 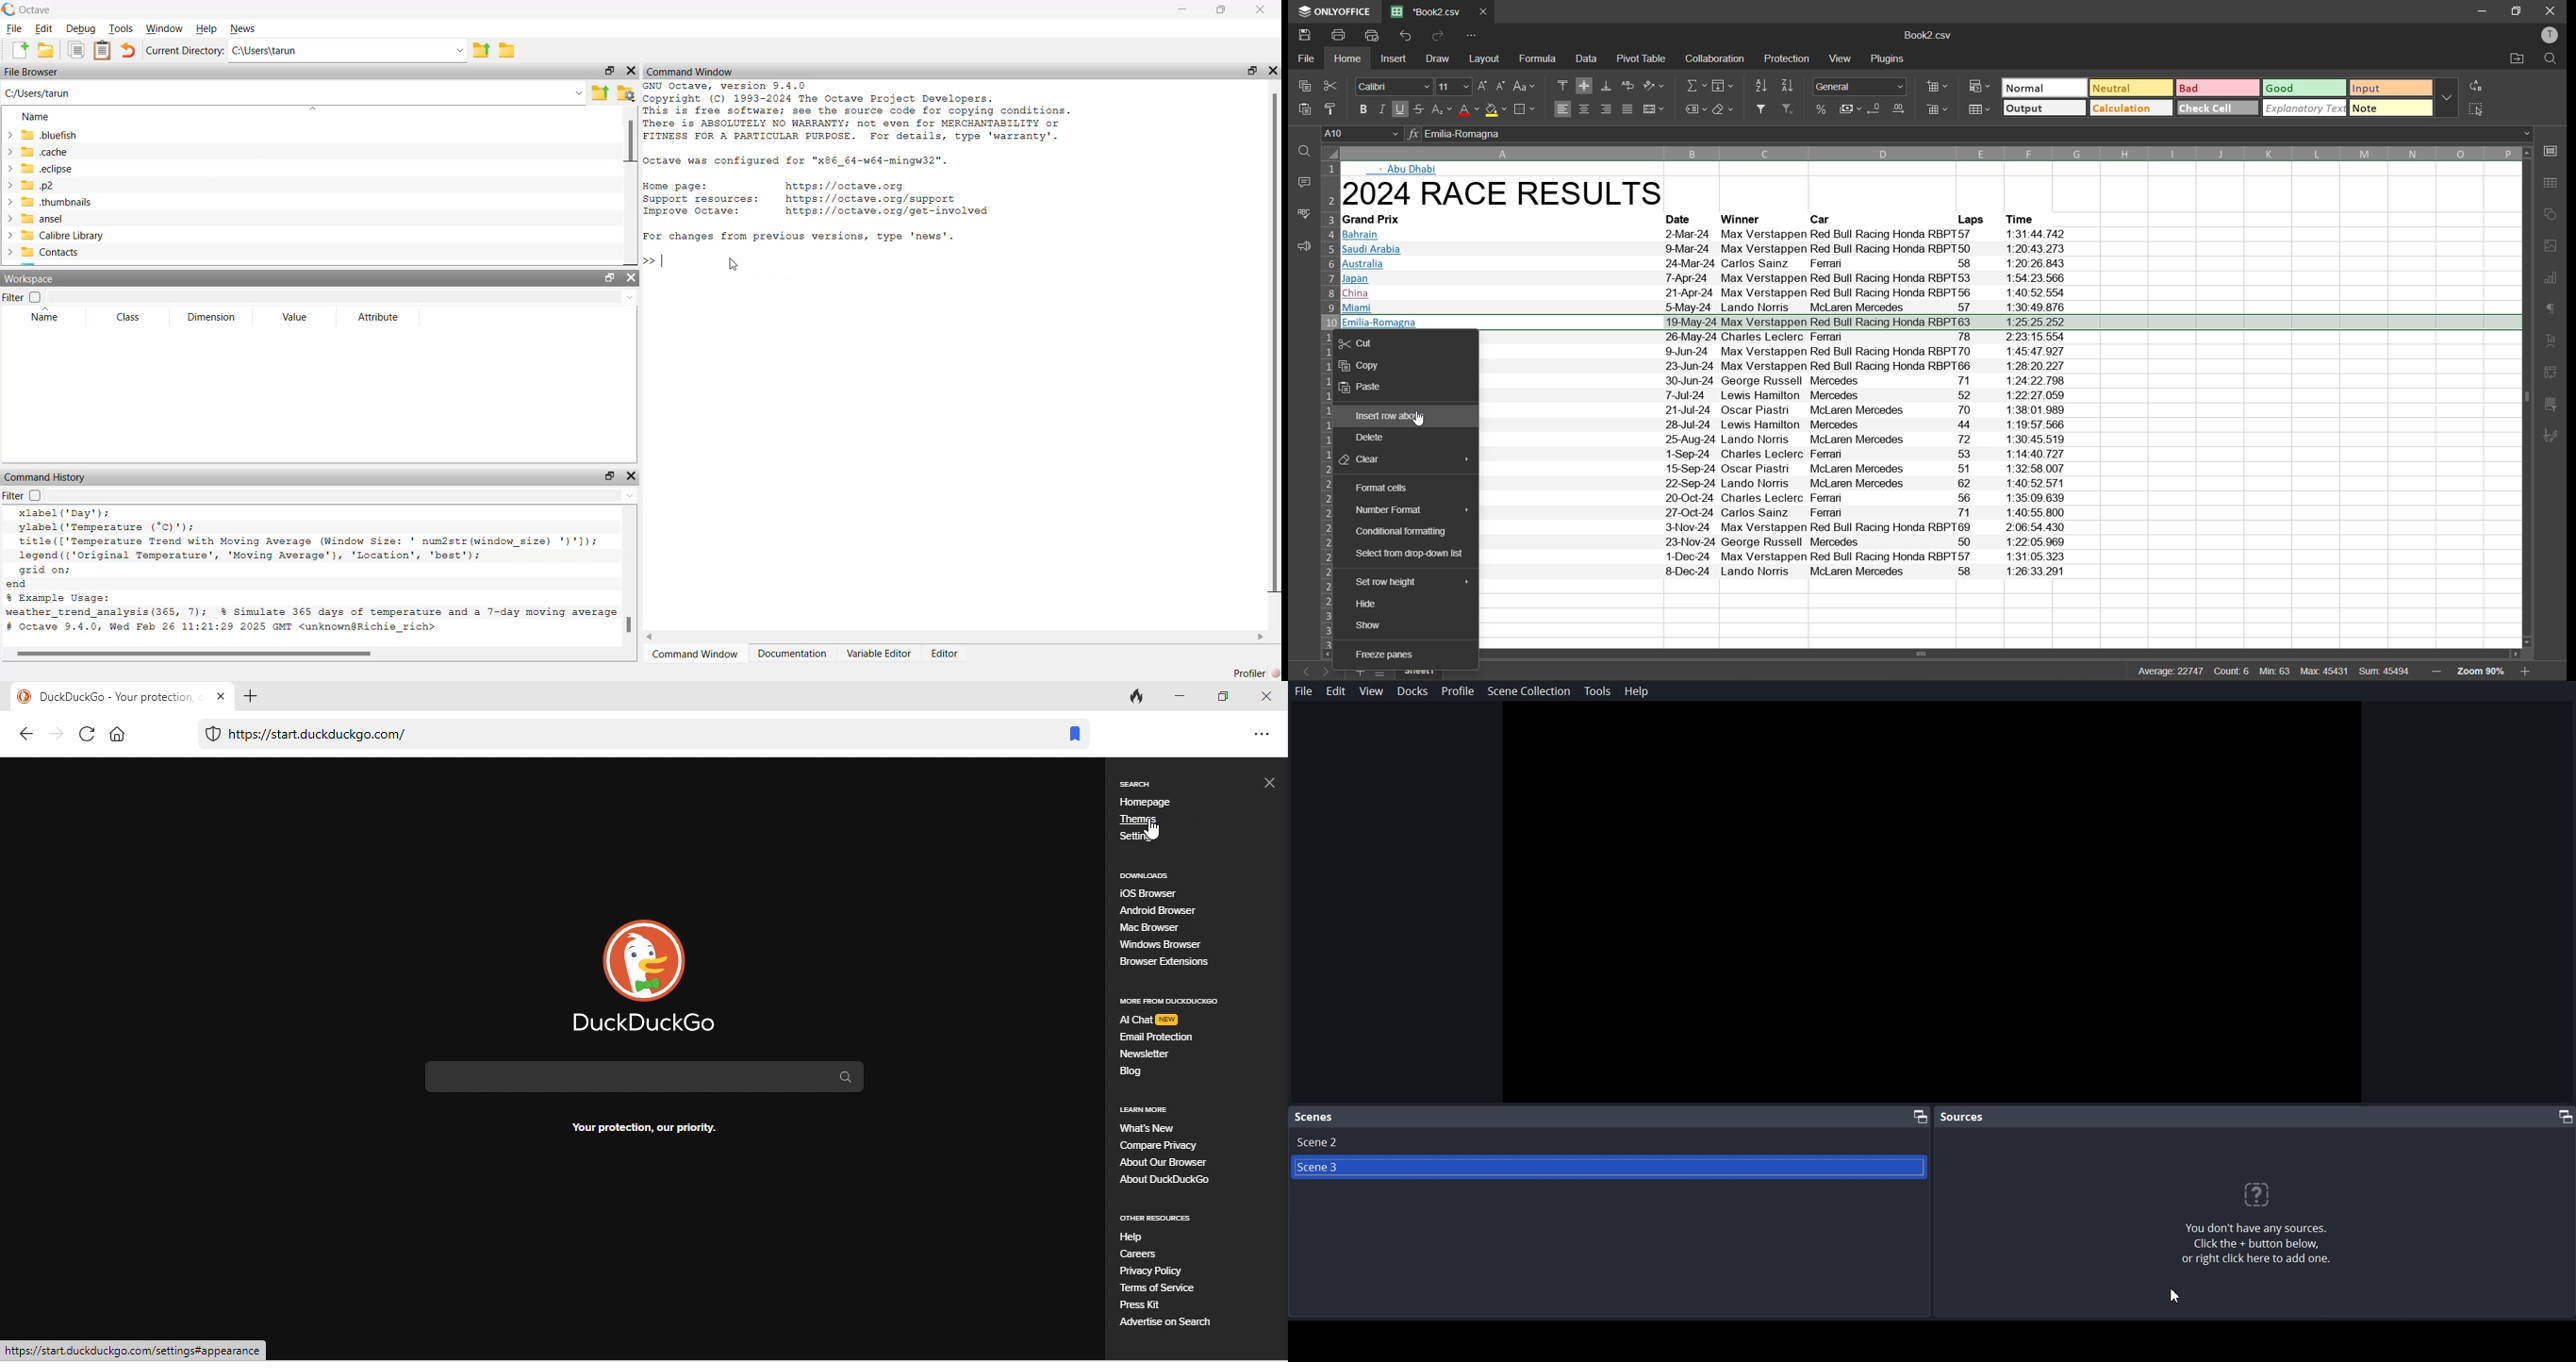 I want to click on view, so click(x=1842, y=59).